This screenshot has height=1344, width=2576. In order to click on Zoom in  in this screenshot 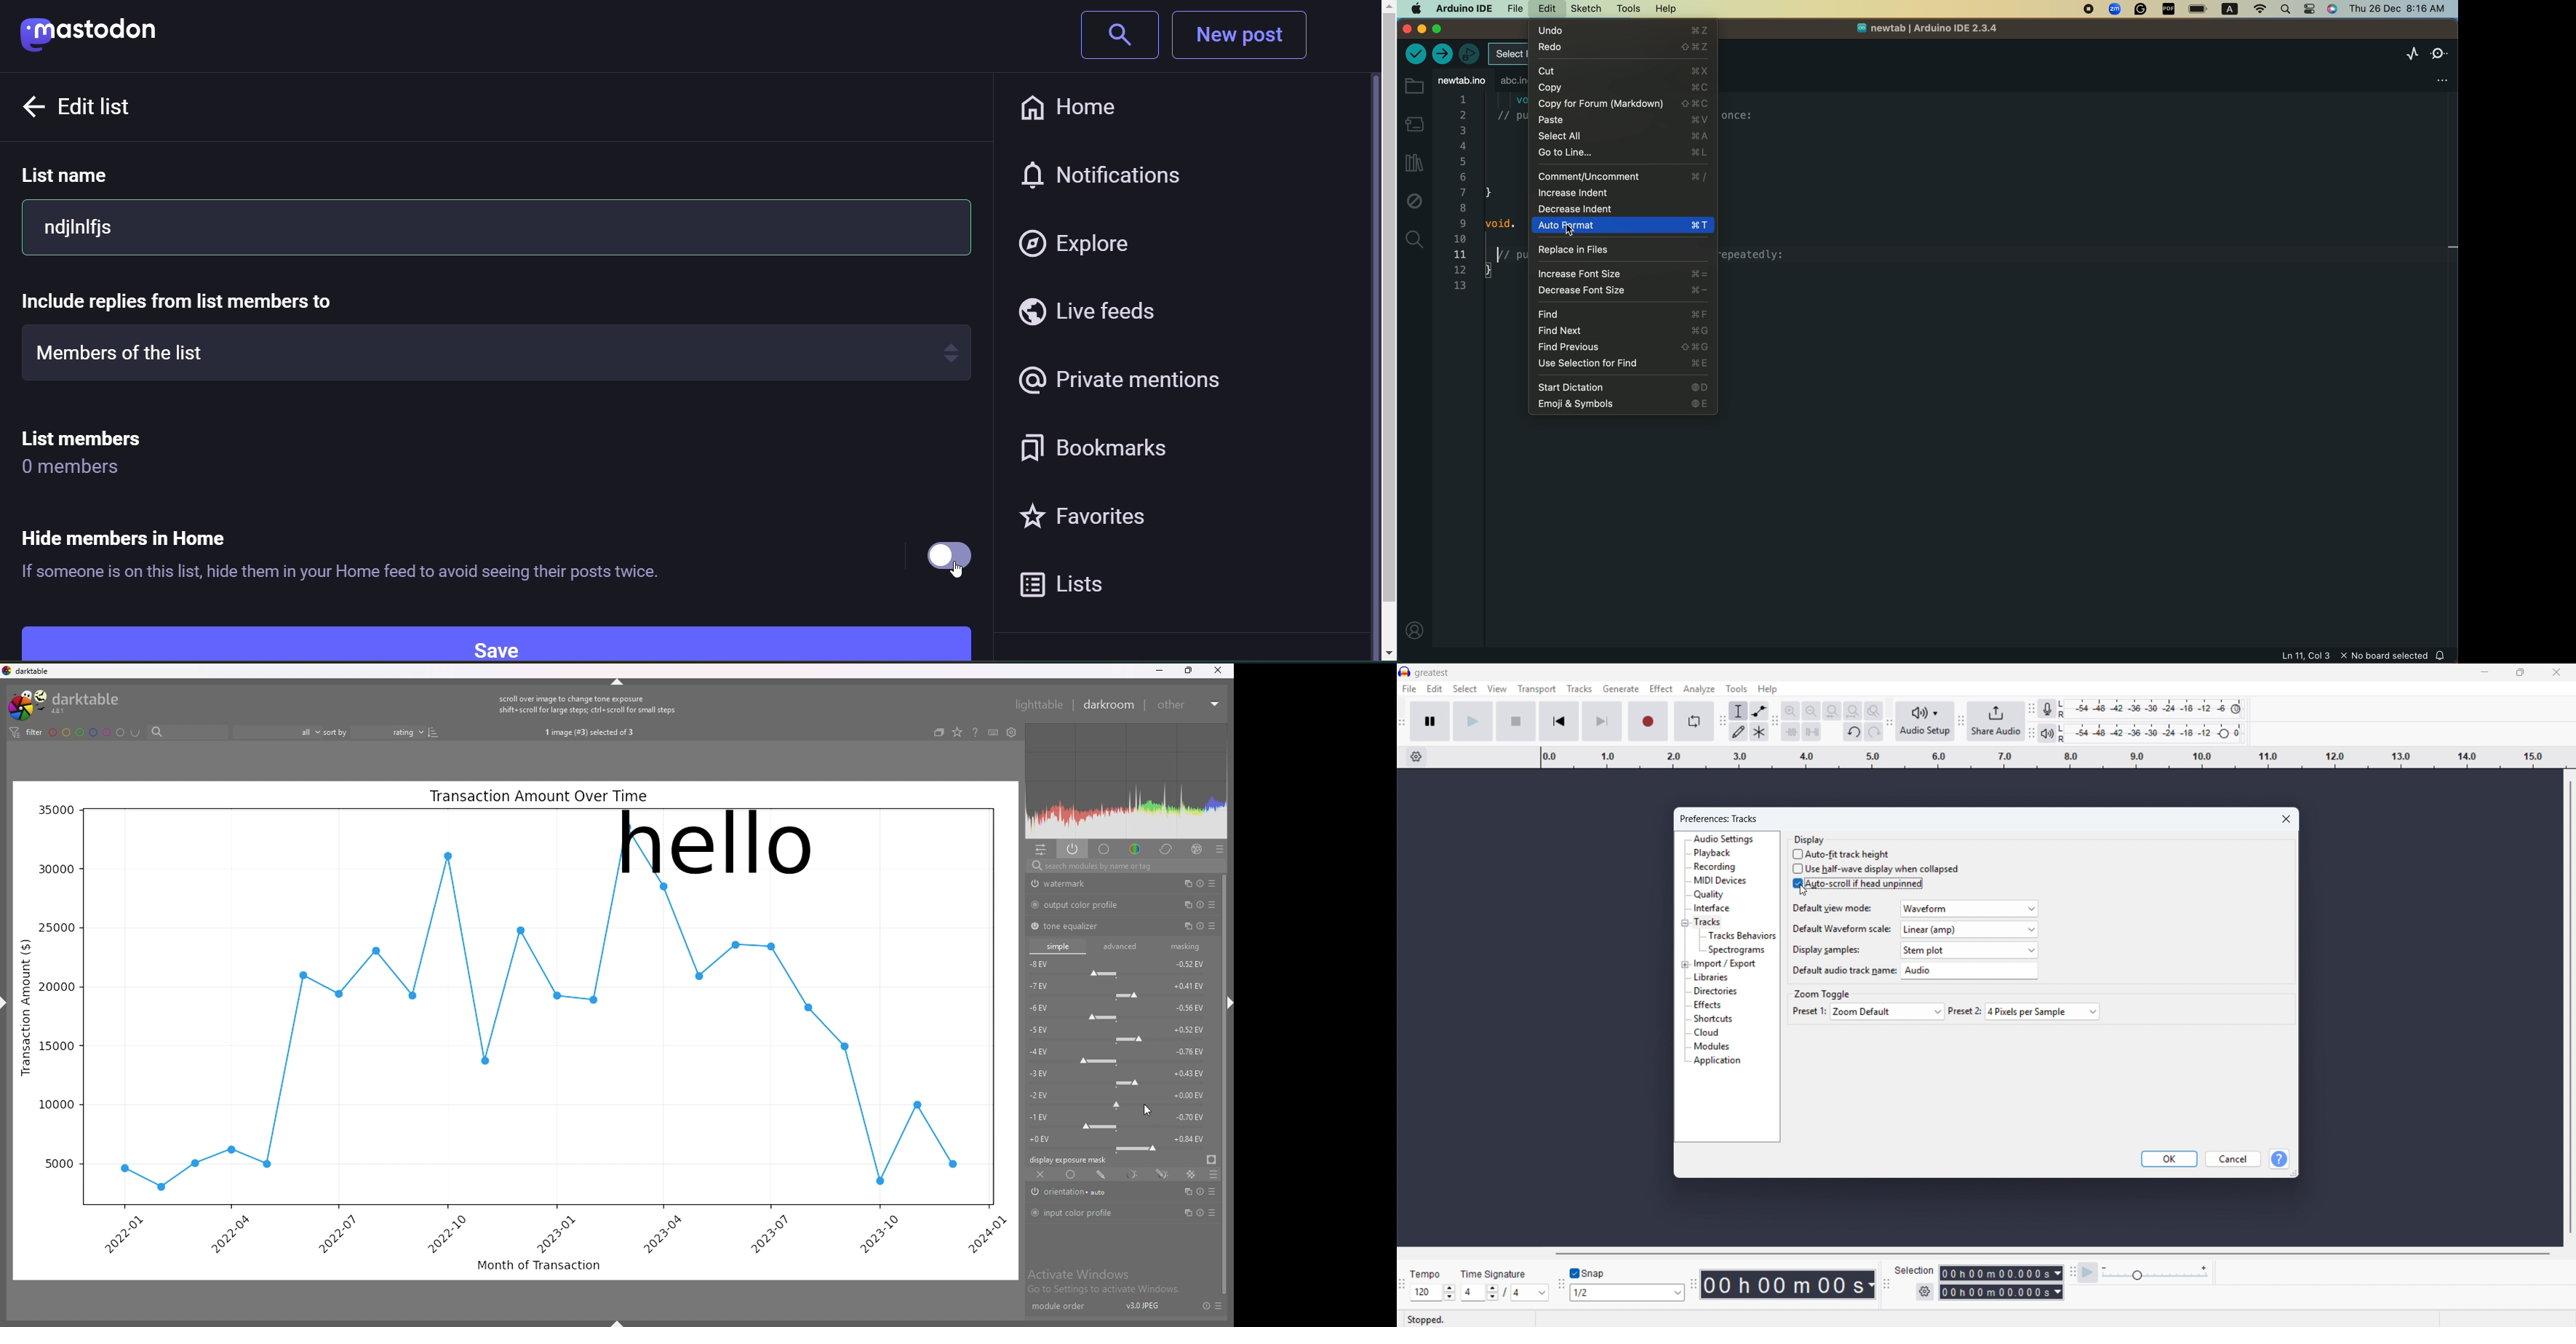, I will do `click(1792, 711)`.